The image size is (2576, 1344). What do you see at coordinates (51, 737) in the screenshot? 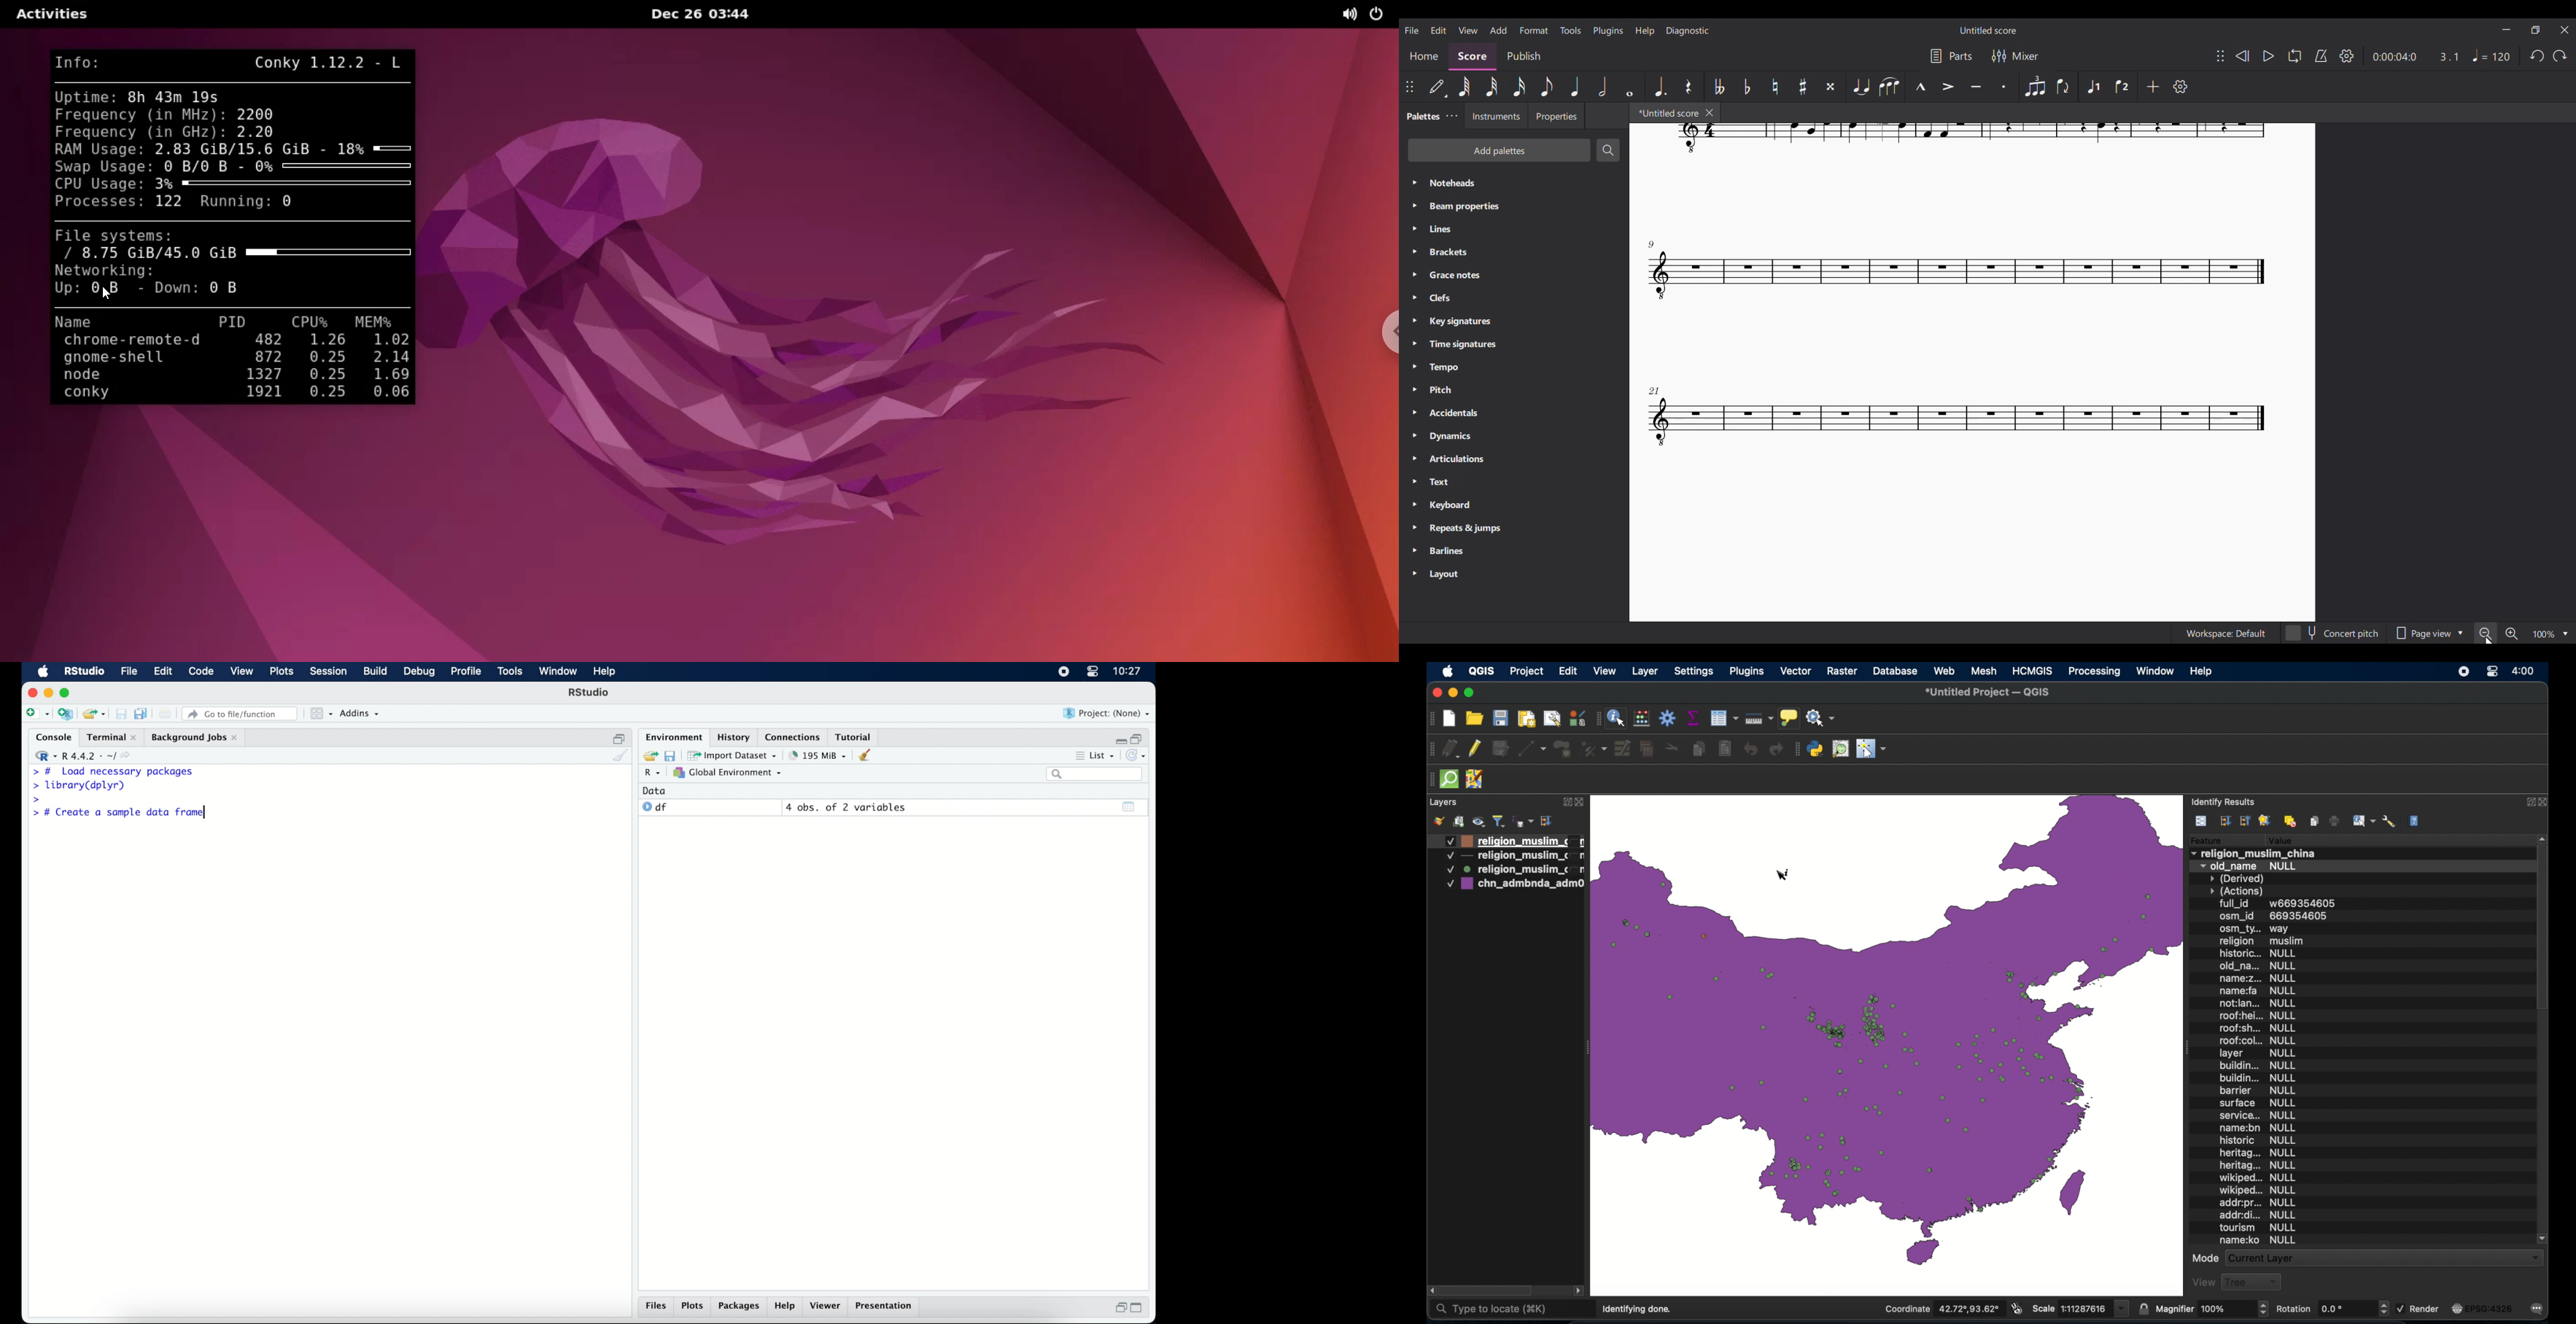
I see `console` at bounding box center [51, 737].